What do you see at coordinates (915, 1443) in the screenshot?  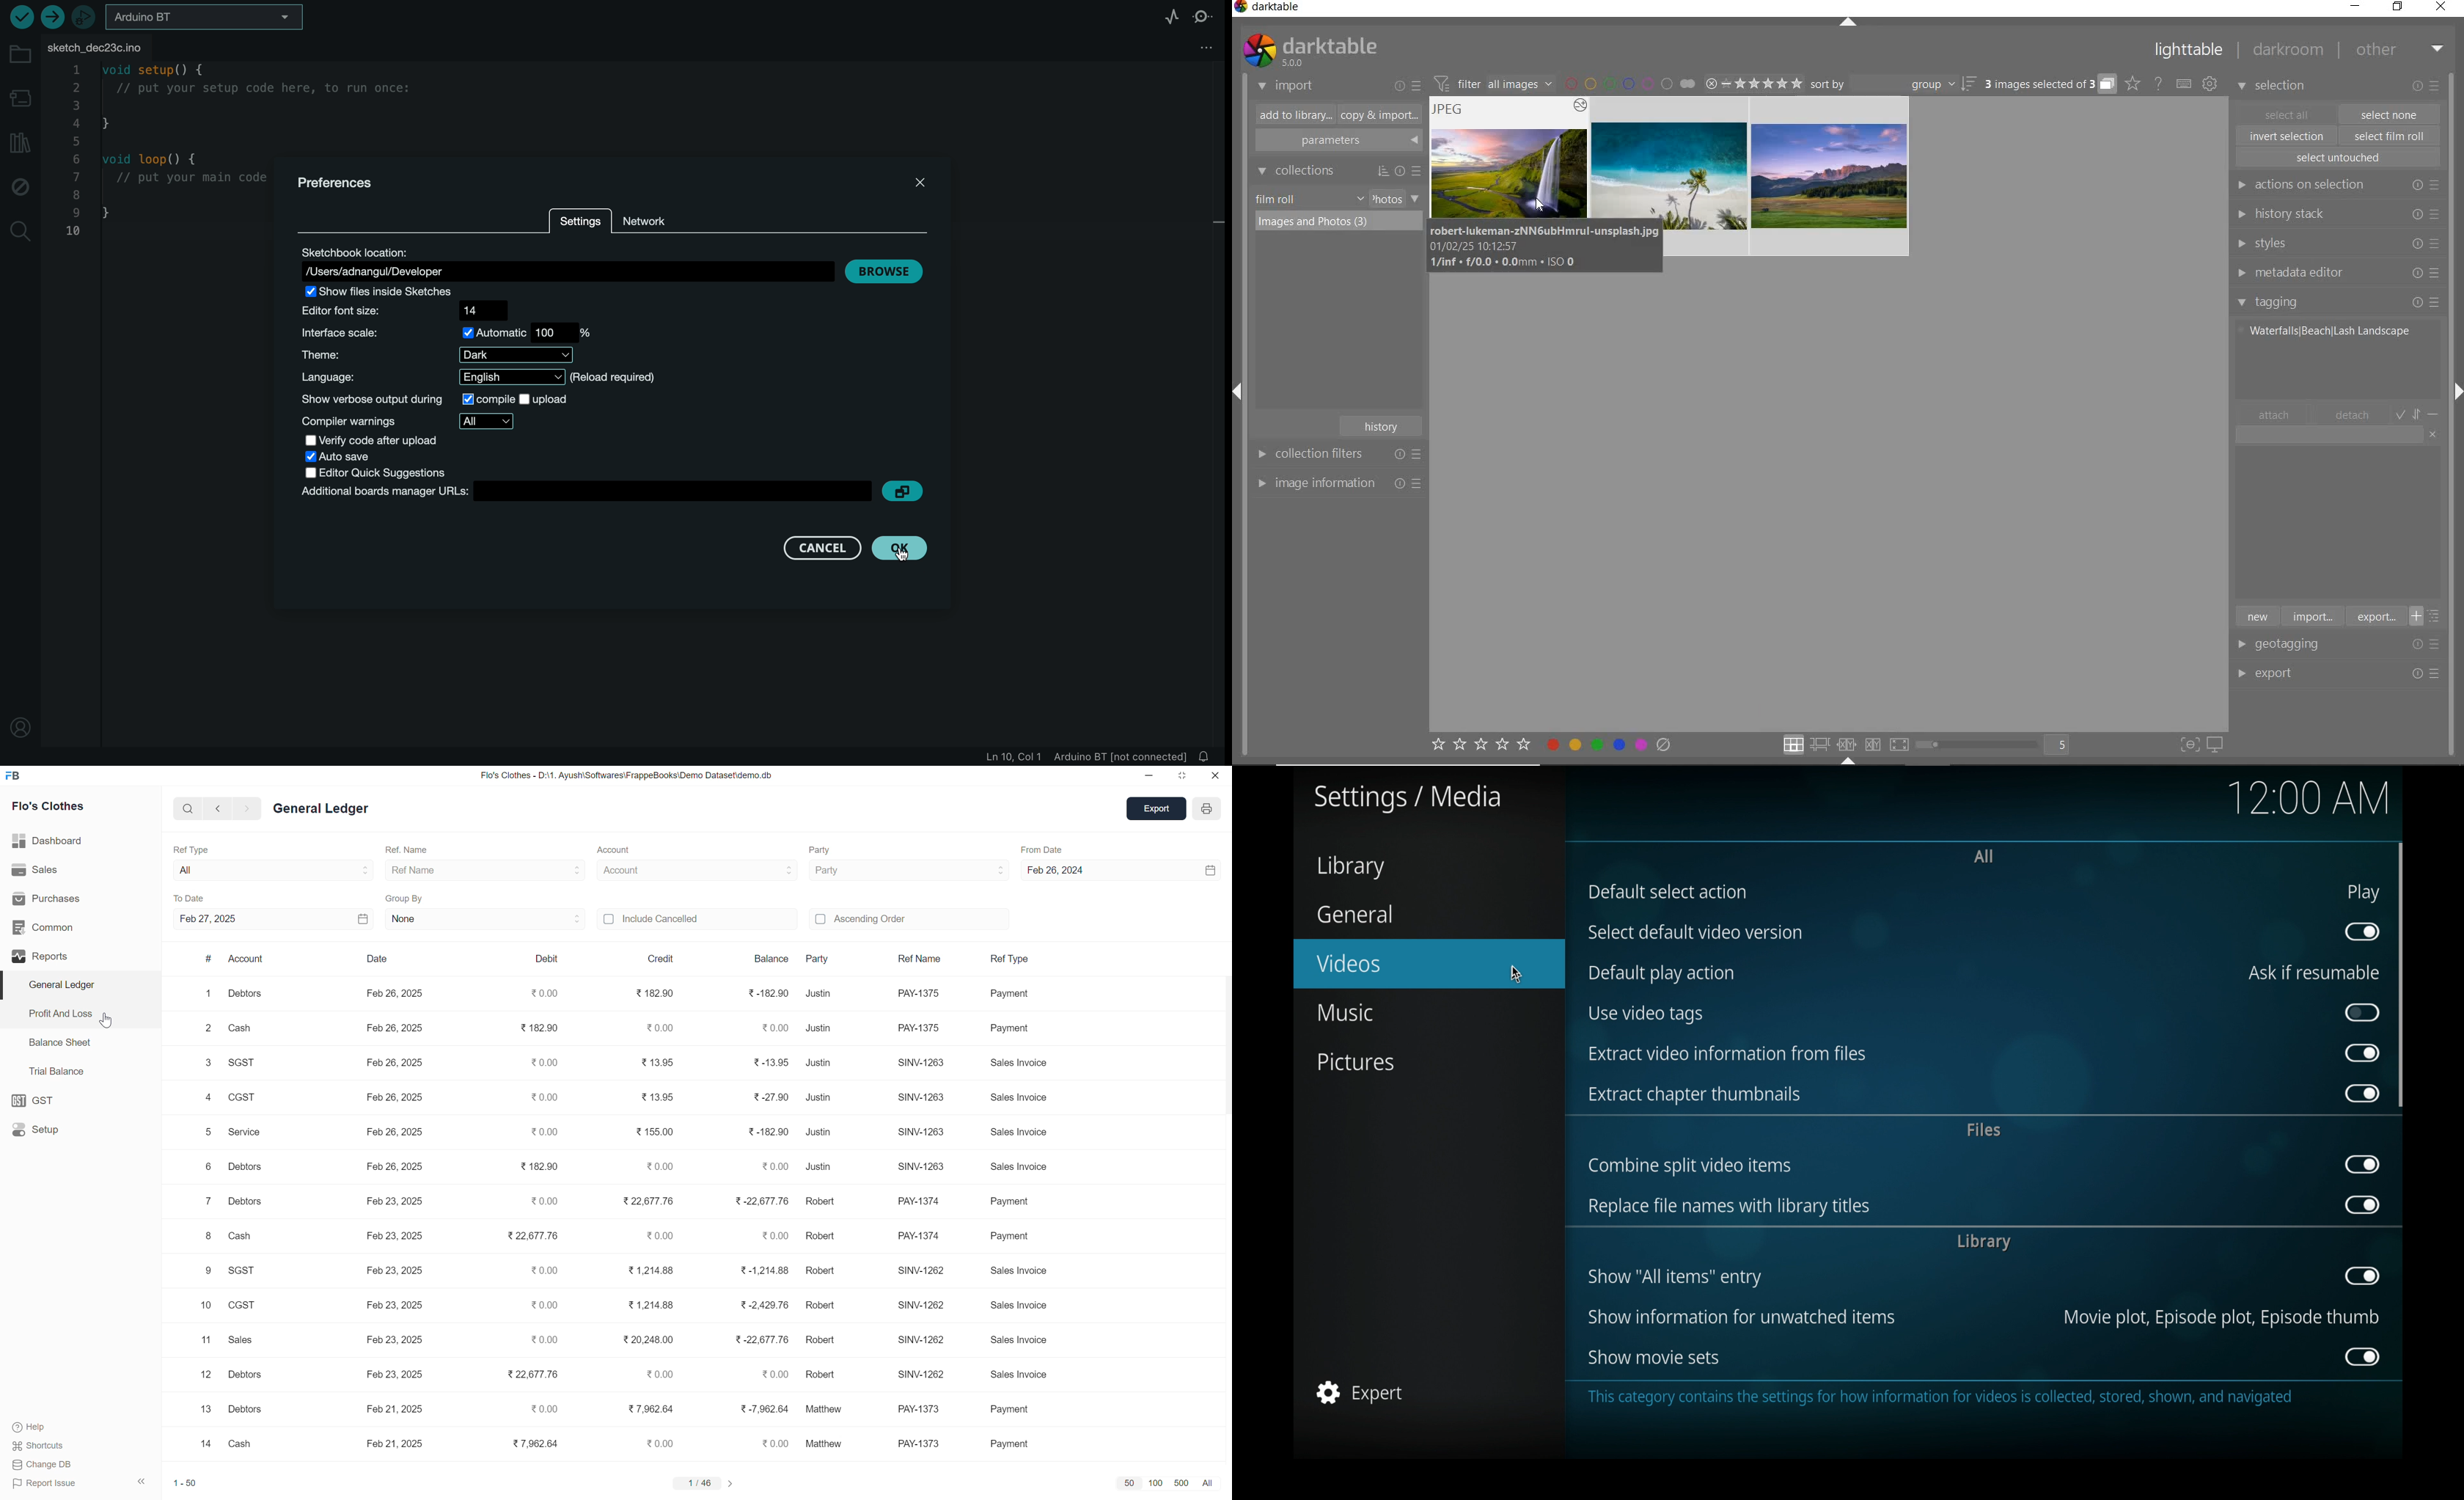 I see `PAY-1373` at bounding box center [915, 1443].